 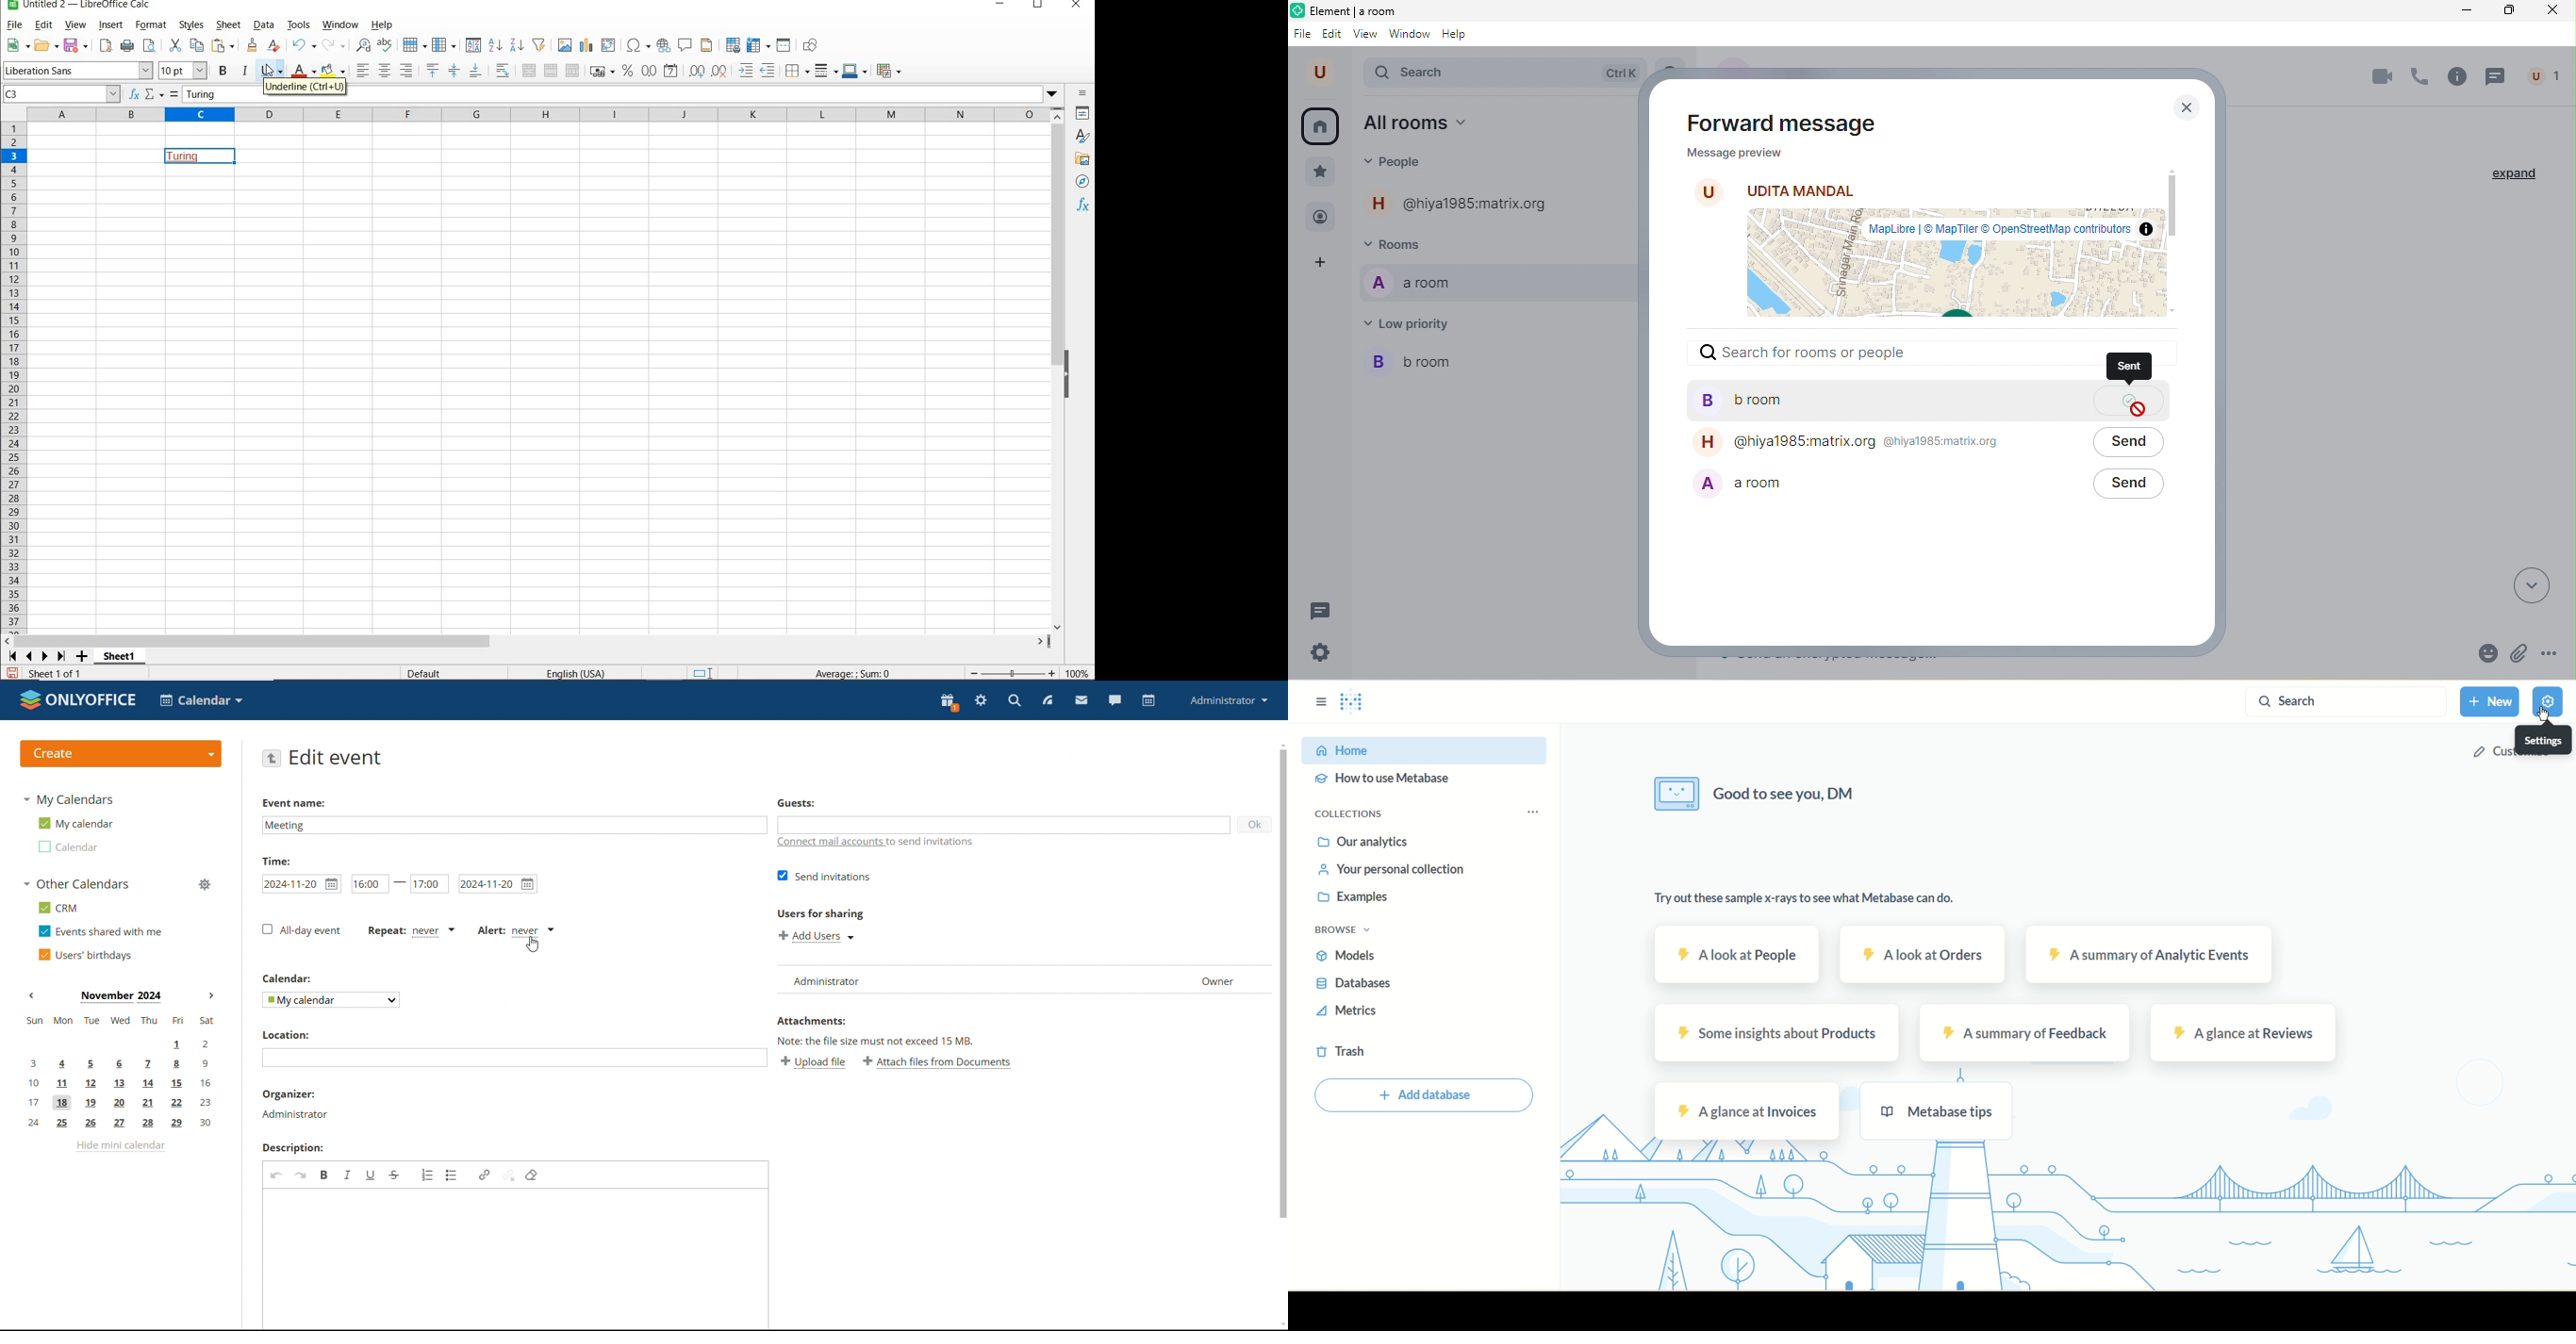 What do you see at coordinates (1421, 123) in the screenshot?
I see `all rooms` at bounding box center [1421, 123].